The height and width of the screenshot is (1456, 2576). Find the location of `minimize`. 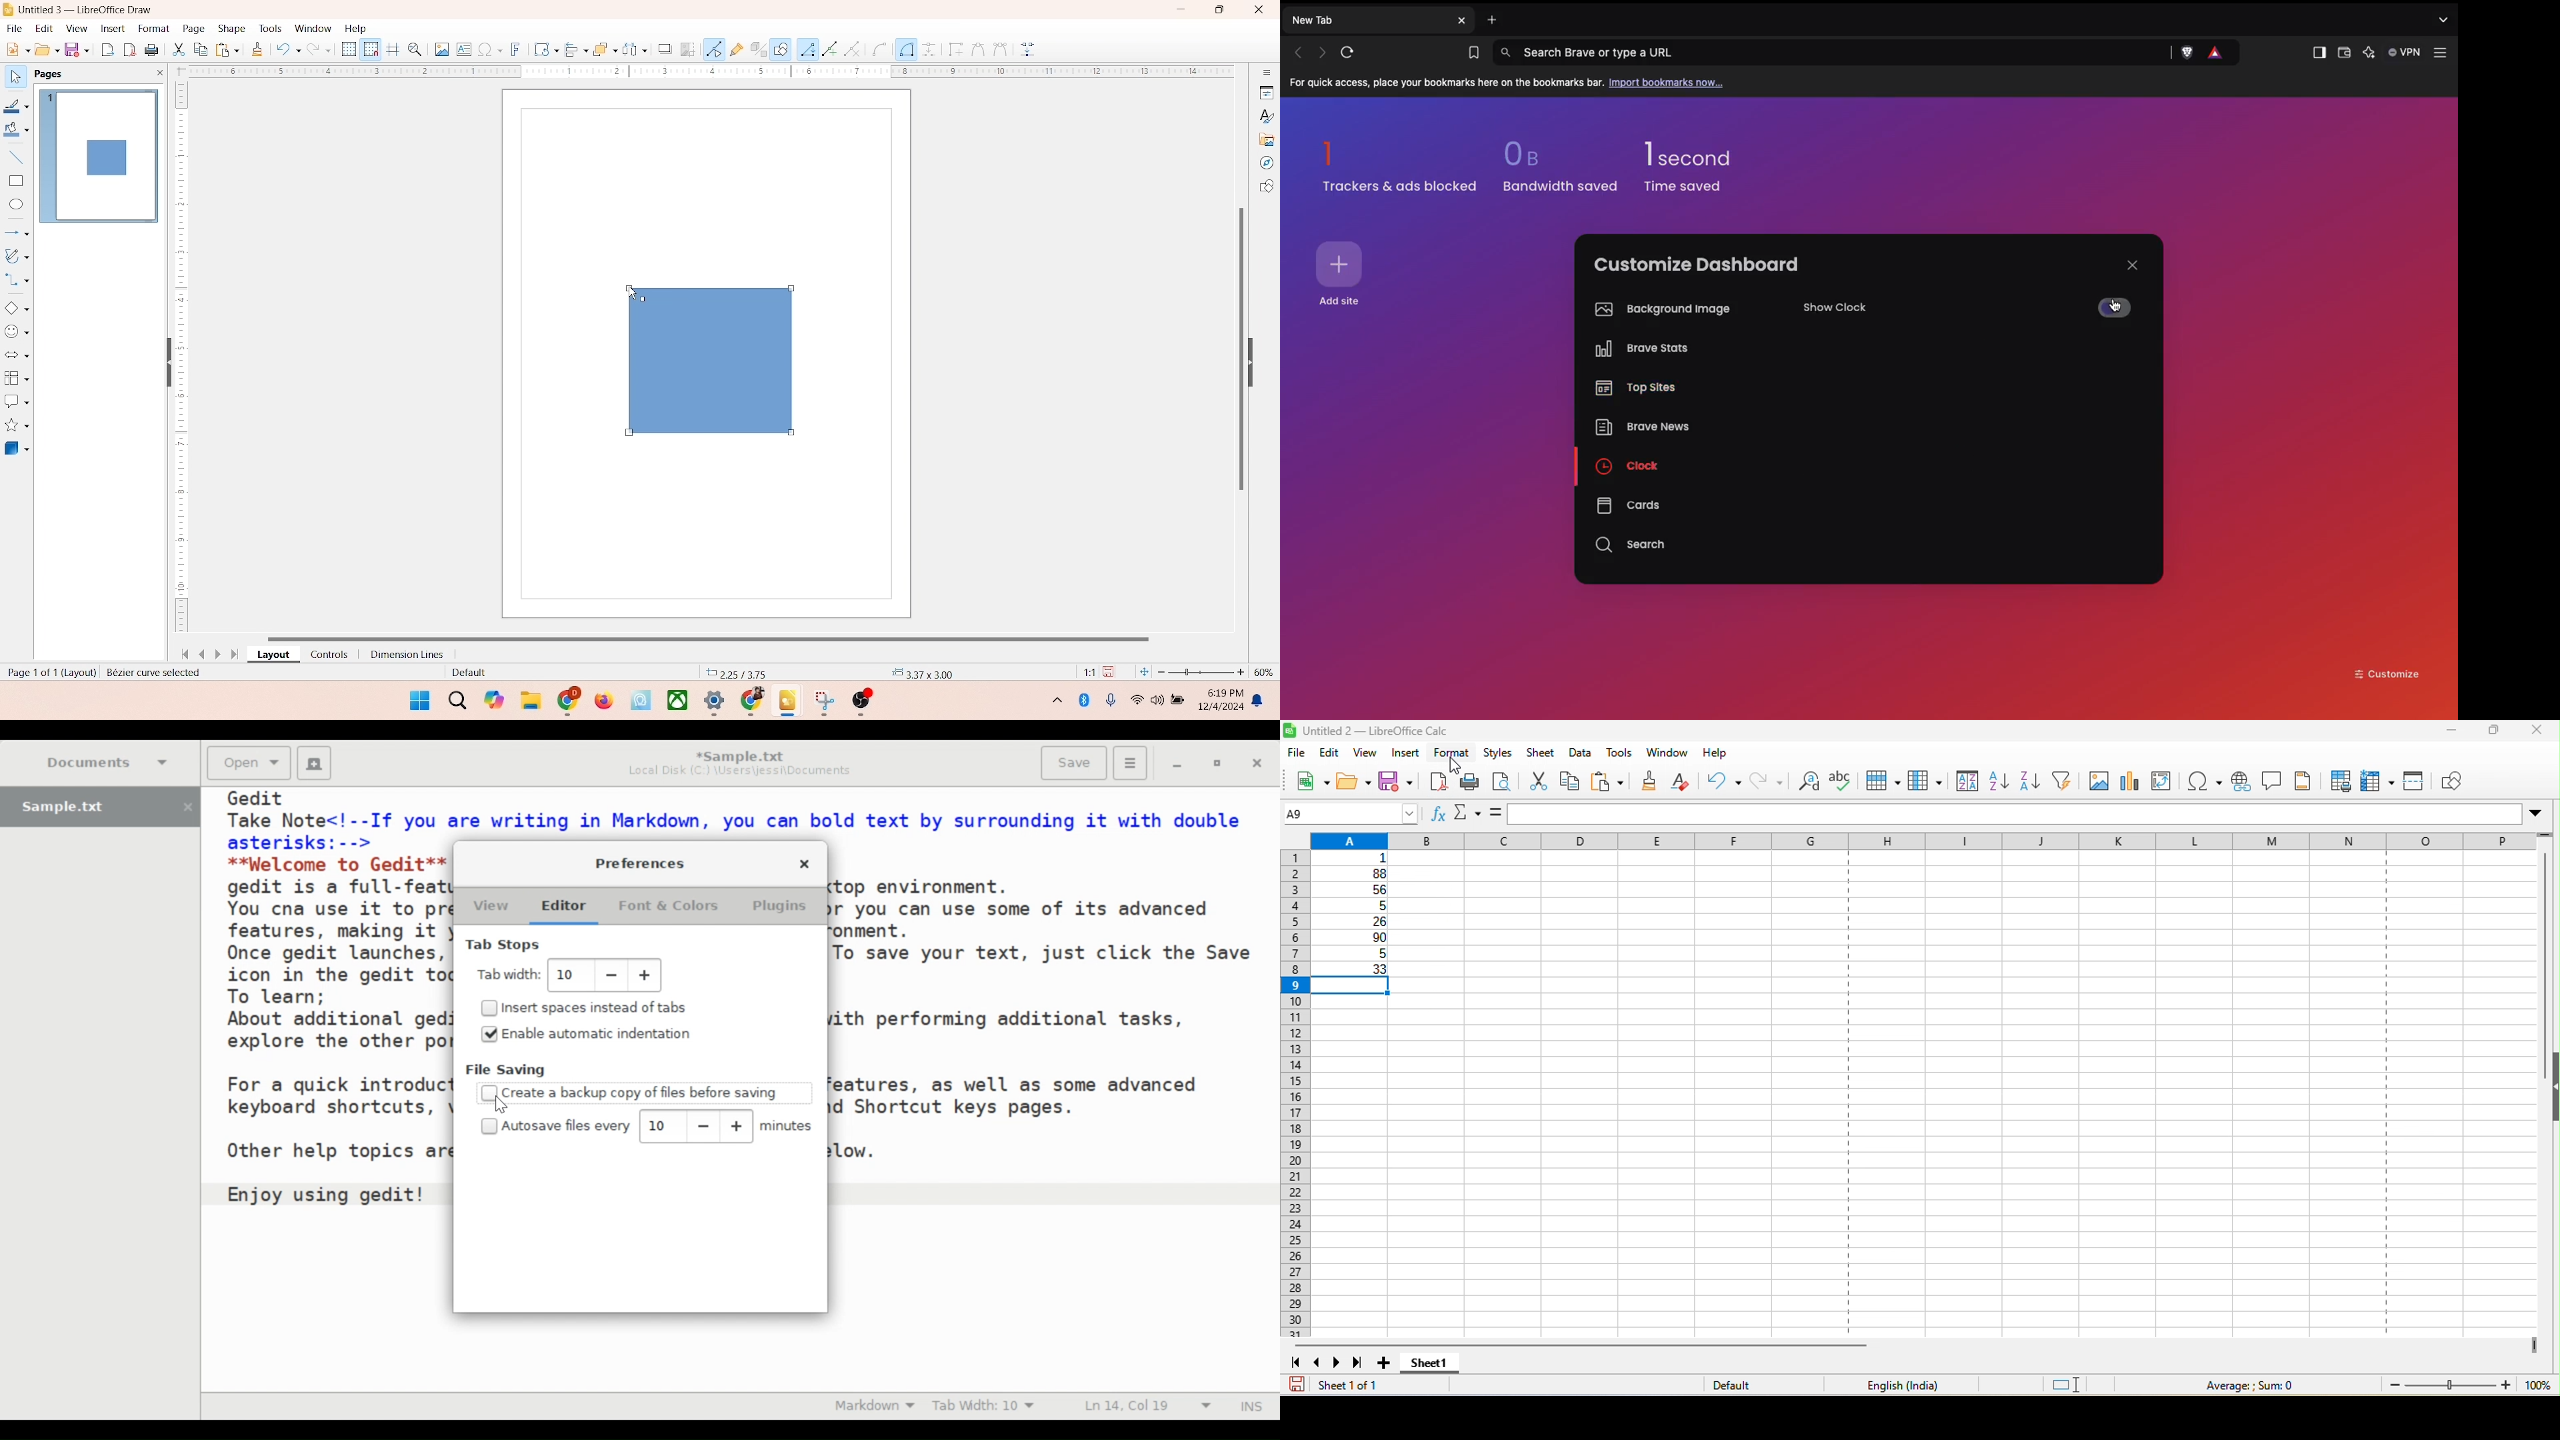

minimize is located at coordinates (1183, 9).